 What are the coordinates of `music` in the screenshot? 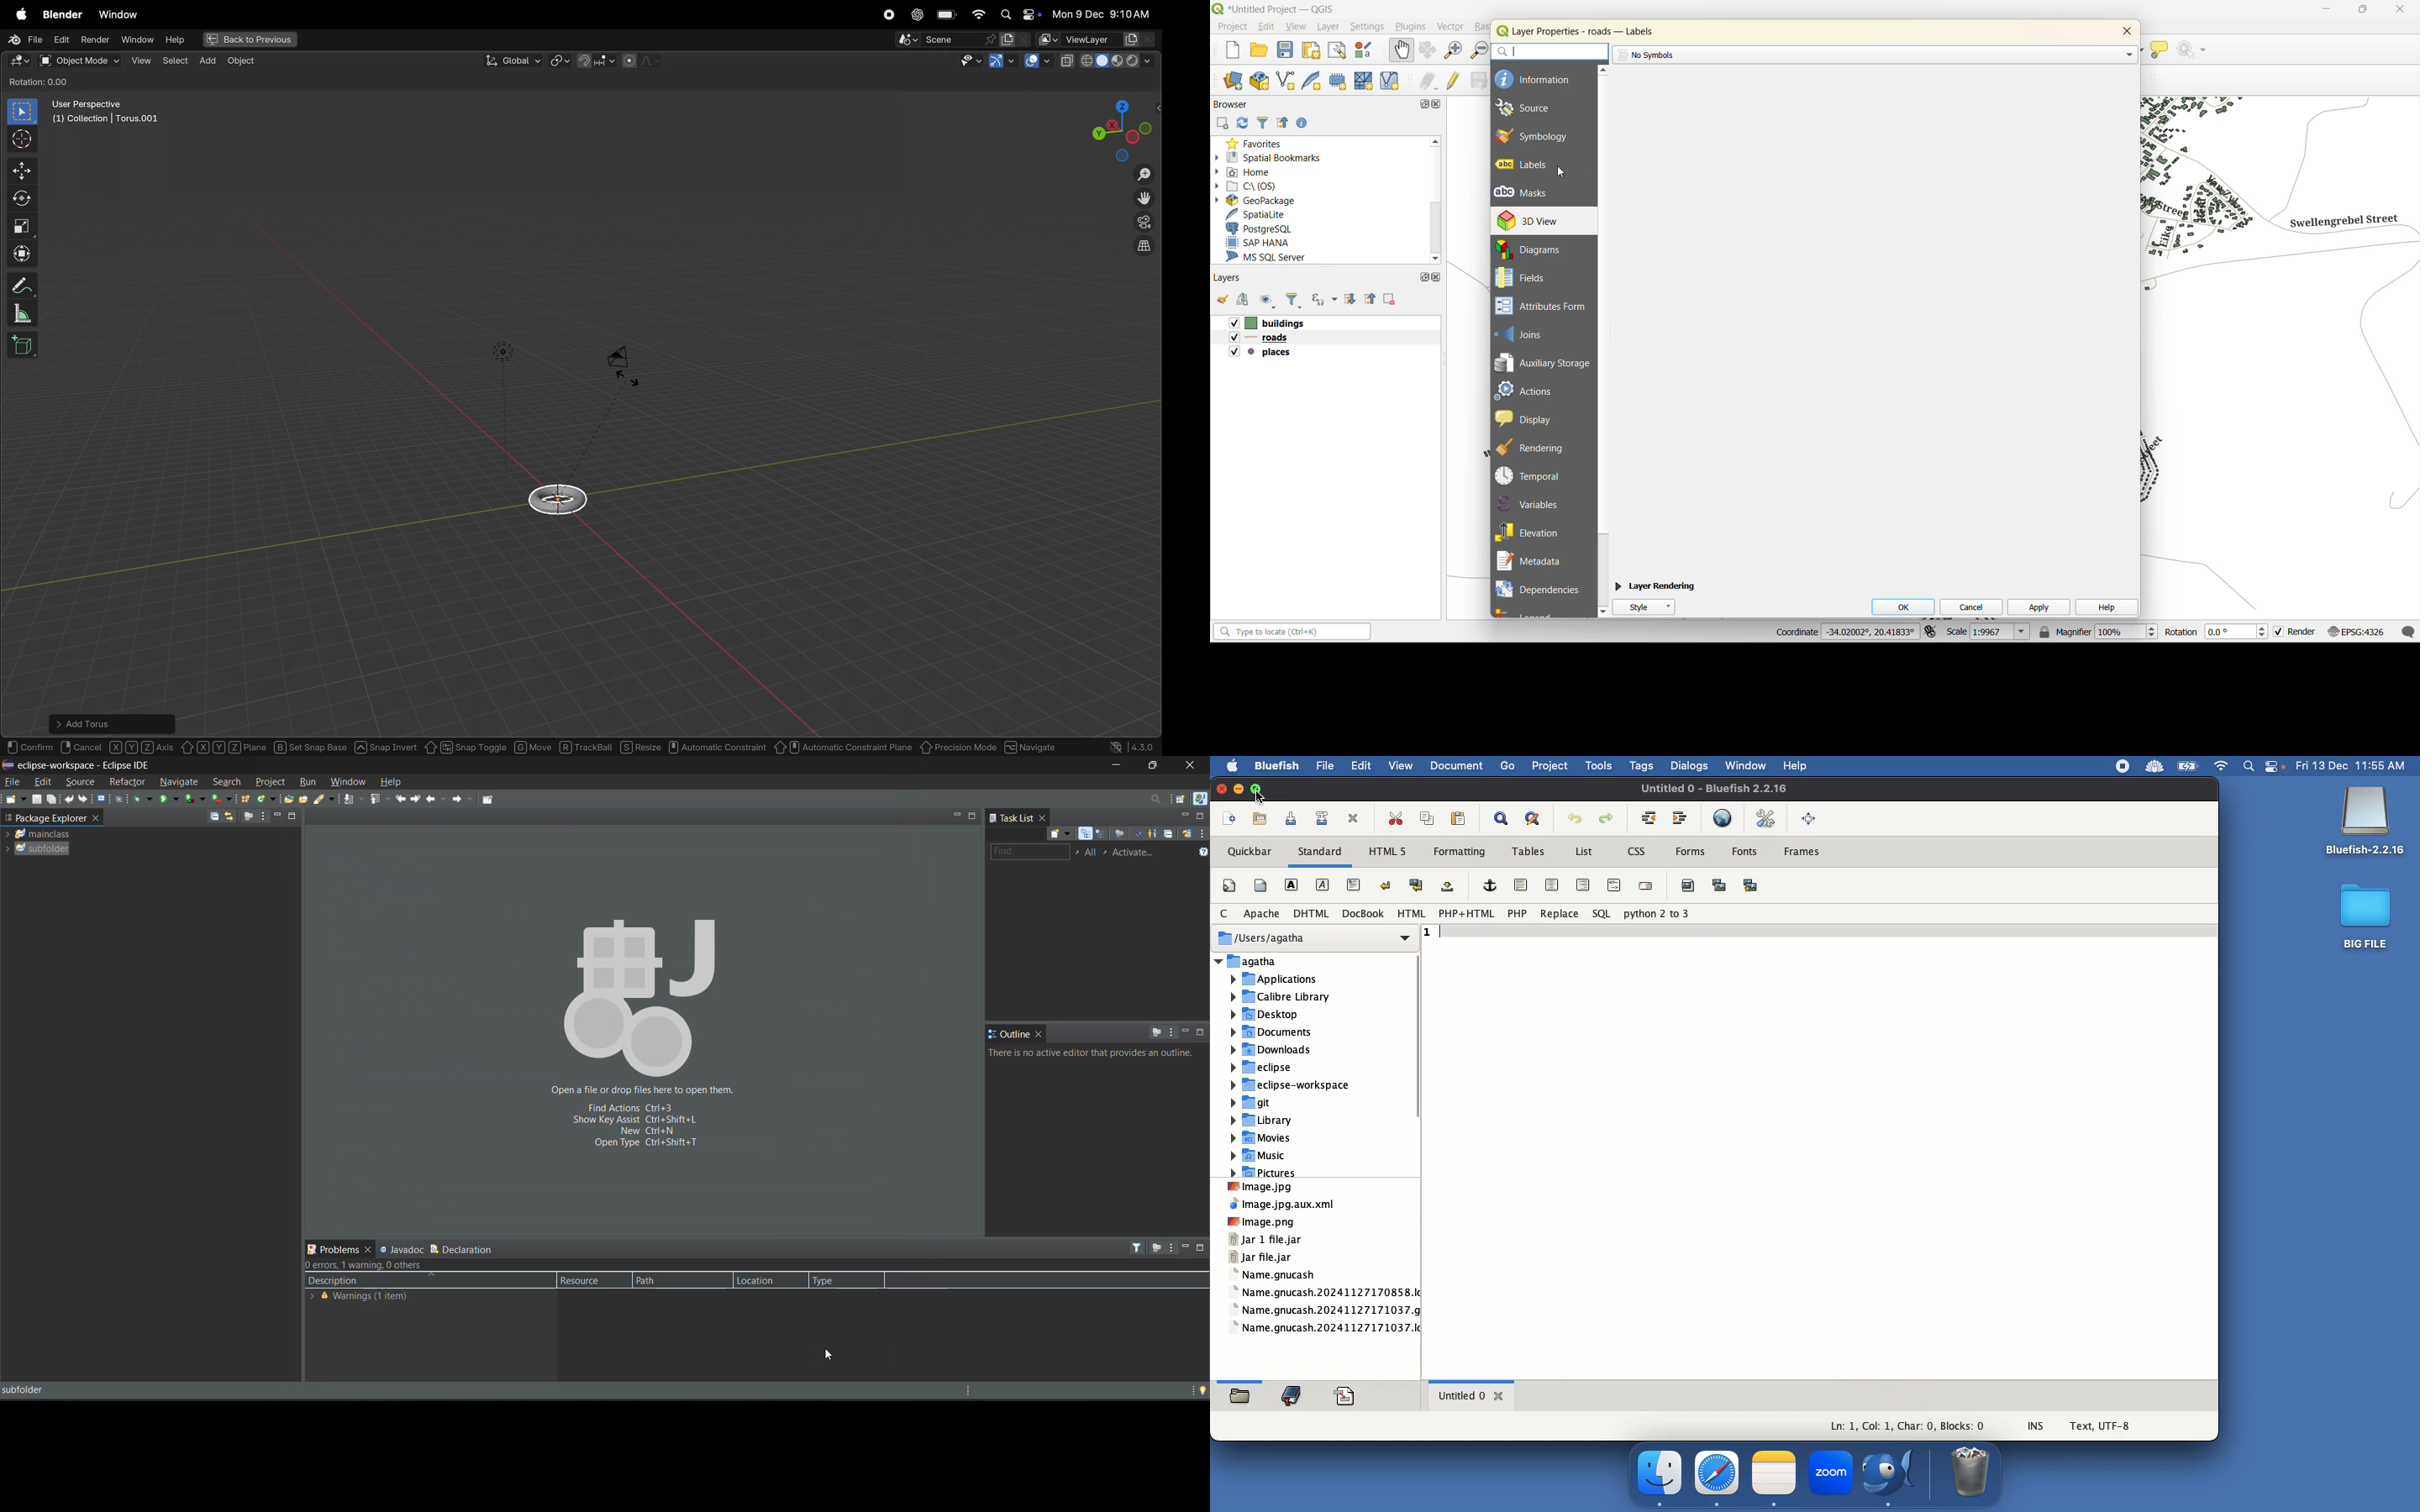 It's located at (1264, 1156).